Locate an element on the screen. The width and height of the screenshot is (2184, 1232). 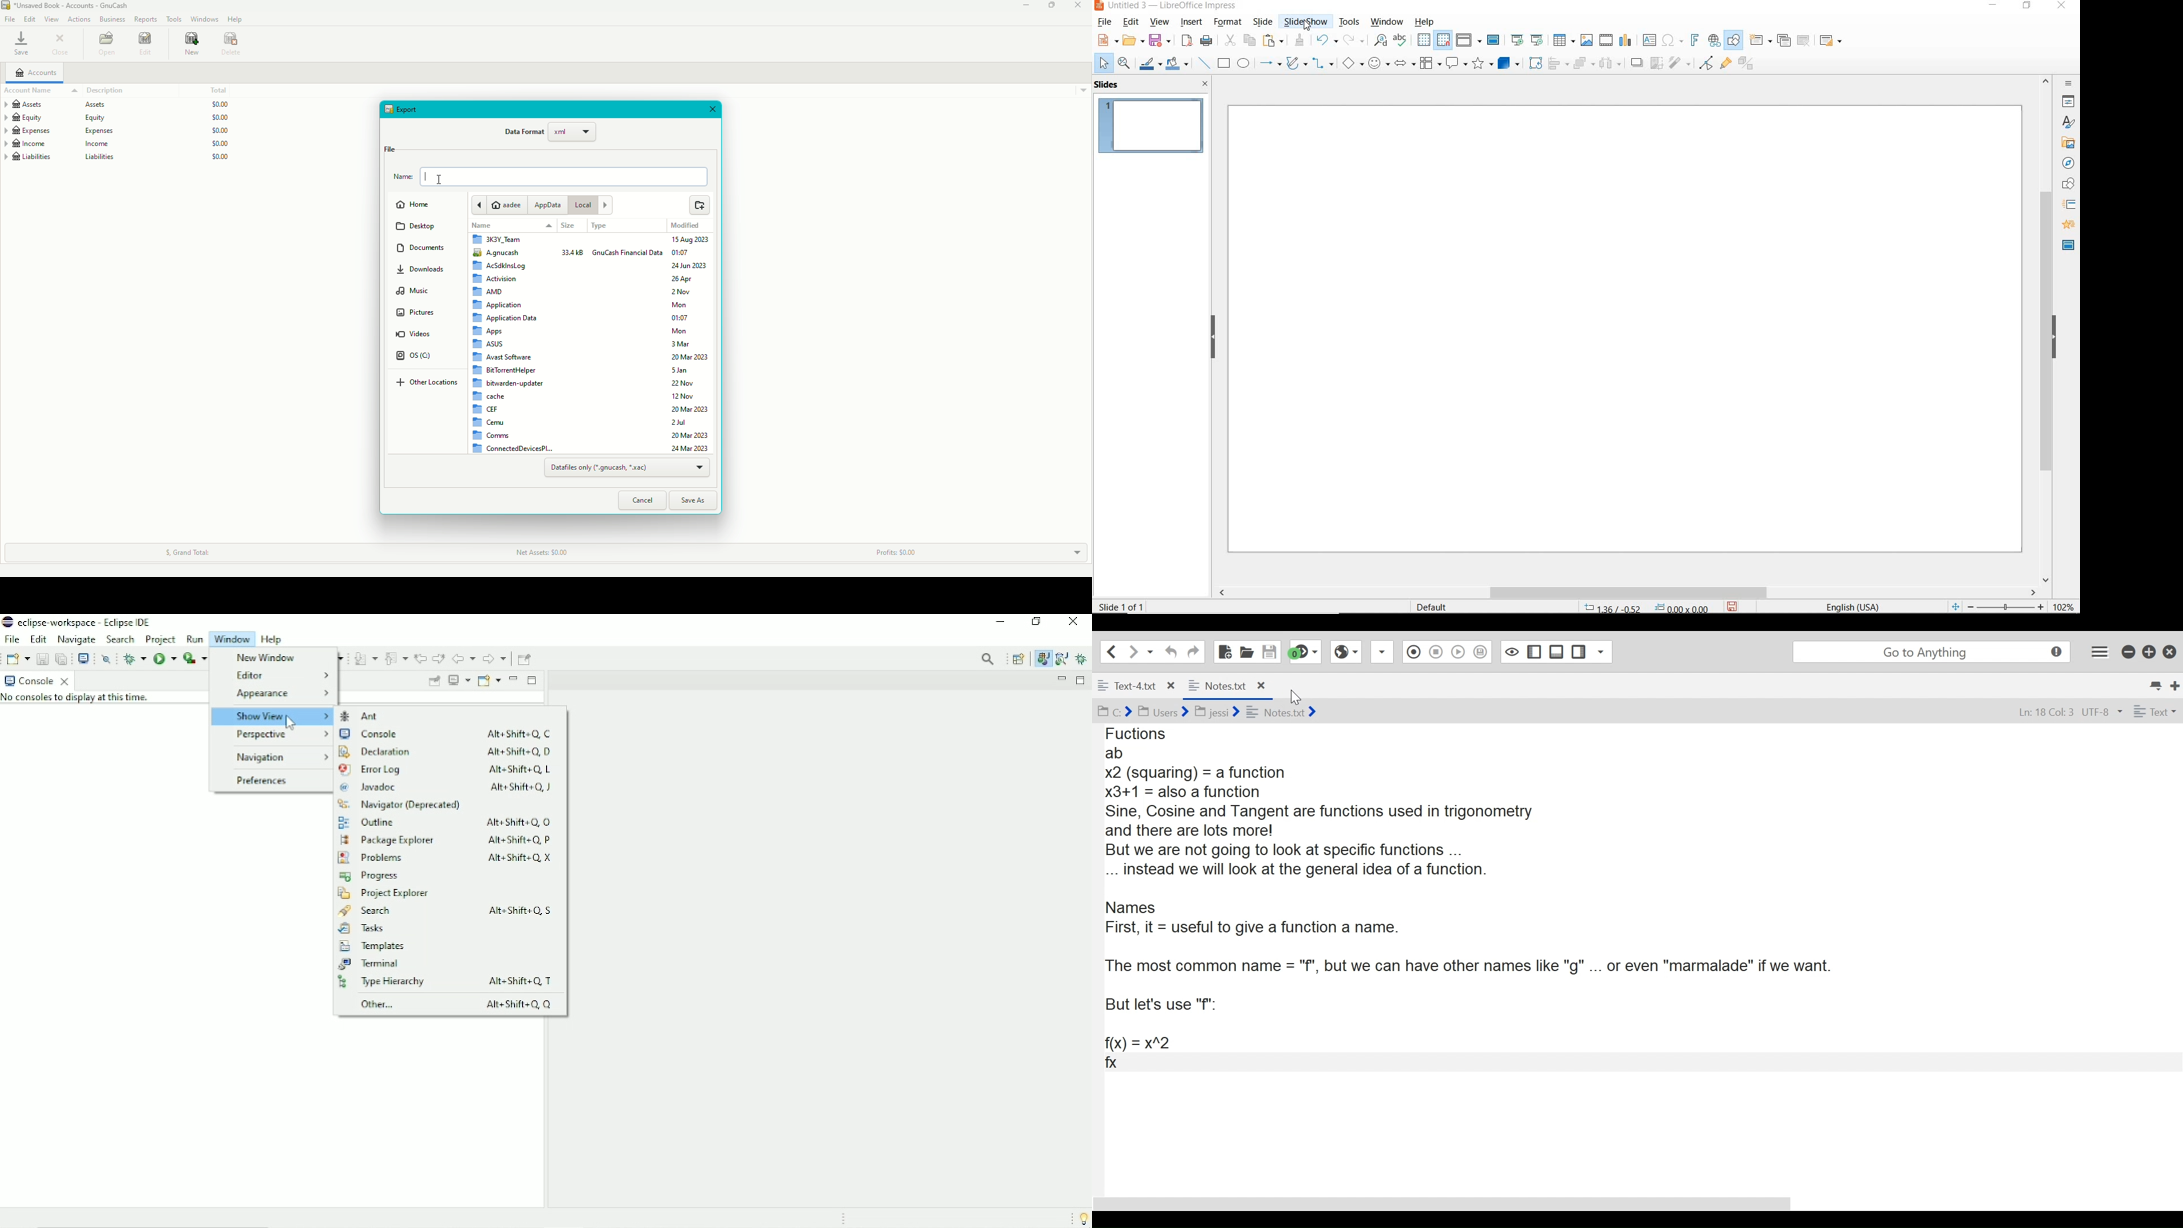
3D OBJECTS is located at coordinates (1508, 65).